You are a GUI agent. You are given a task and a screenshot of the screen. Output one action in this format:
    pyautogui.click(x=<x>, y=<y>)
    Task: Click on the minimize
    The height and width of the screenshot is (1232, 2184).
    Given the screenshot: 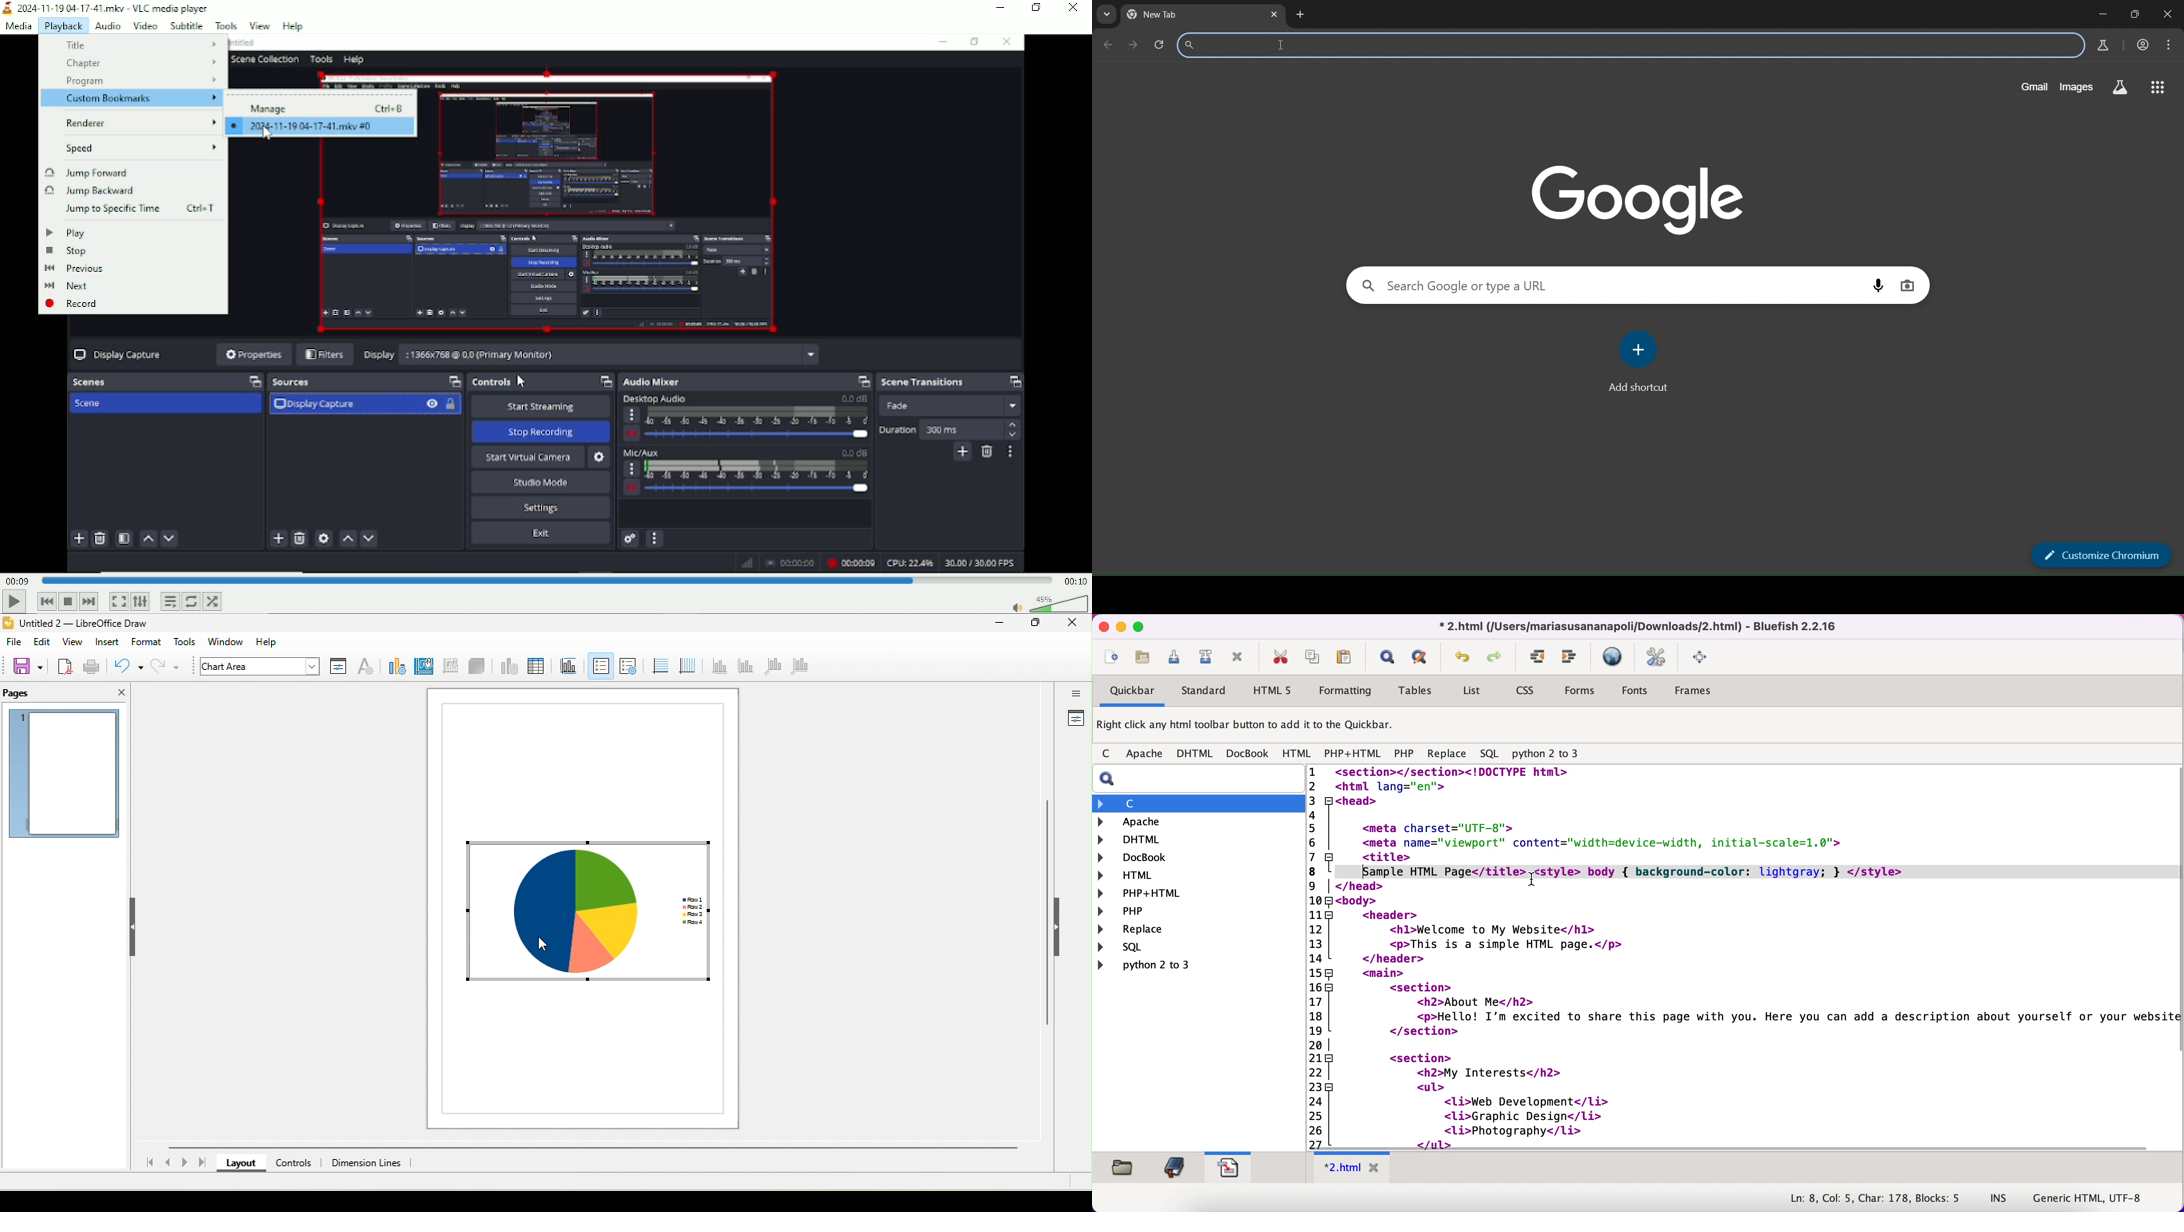 What is the action you would take?
    pyautogui.click(x=998, y=624)
    